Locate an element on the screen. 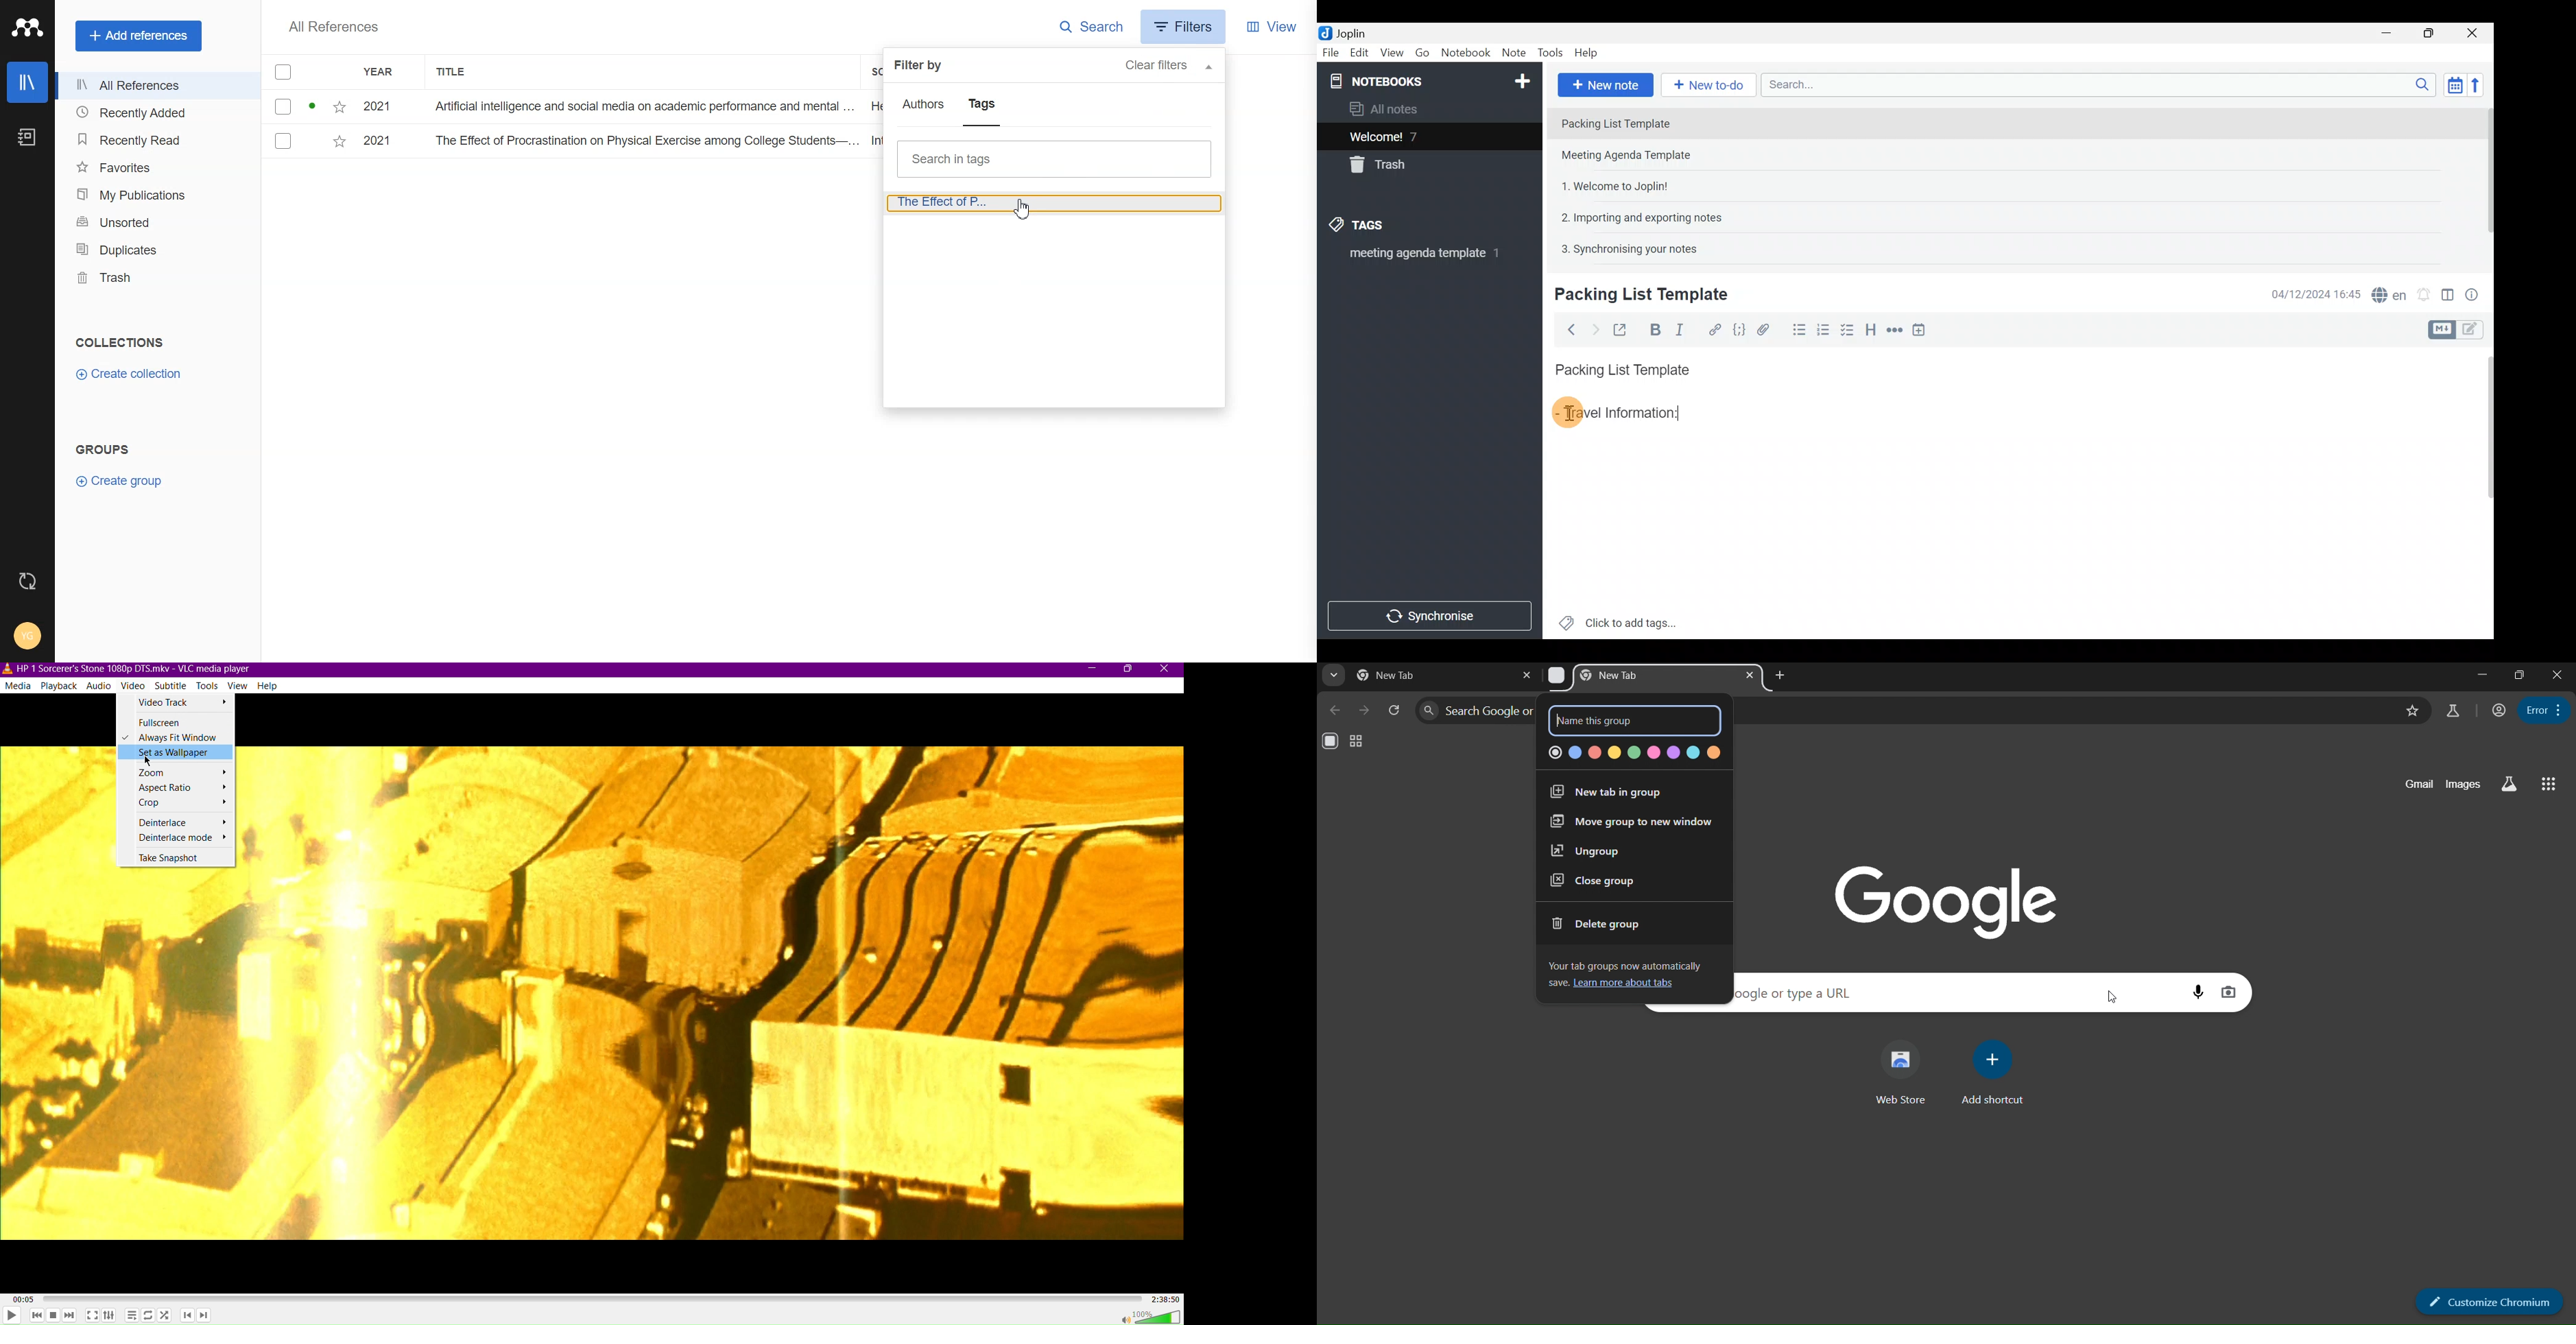  Tools is located at coordinates (1552, 53).